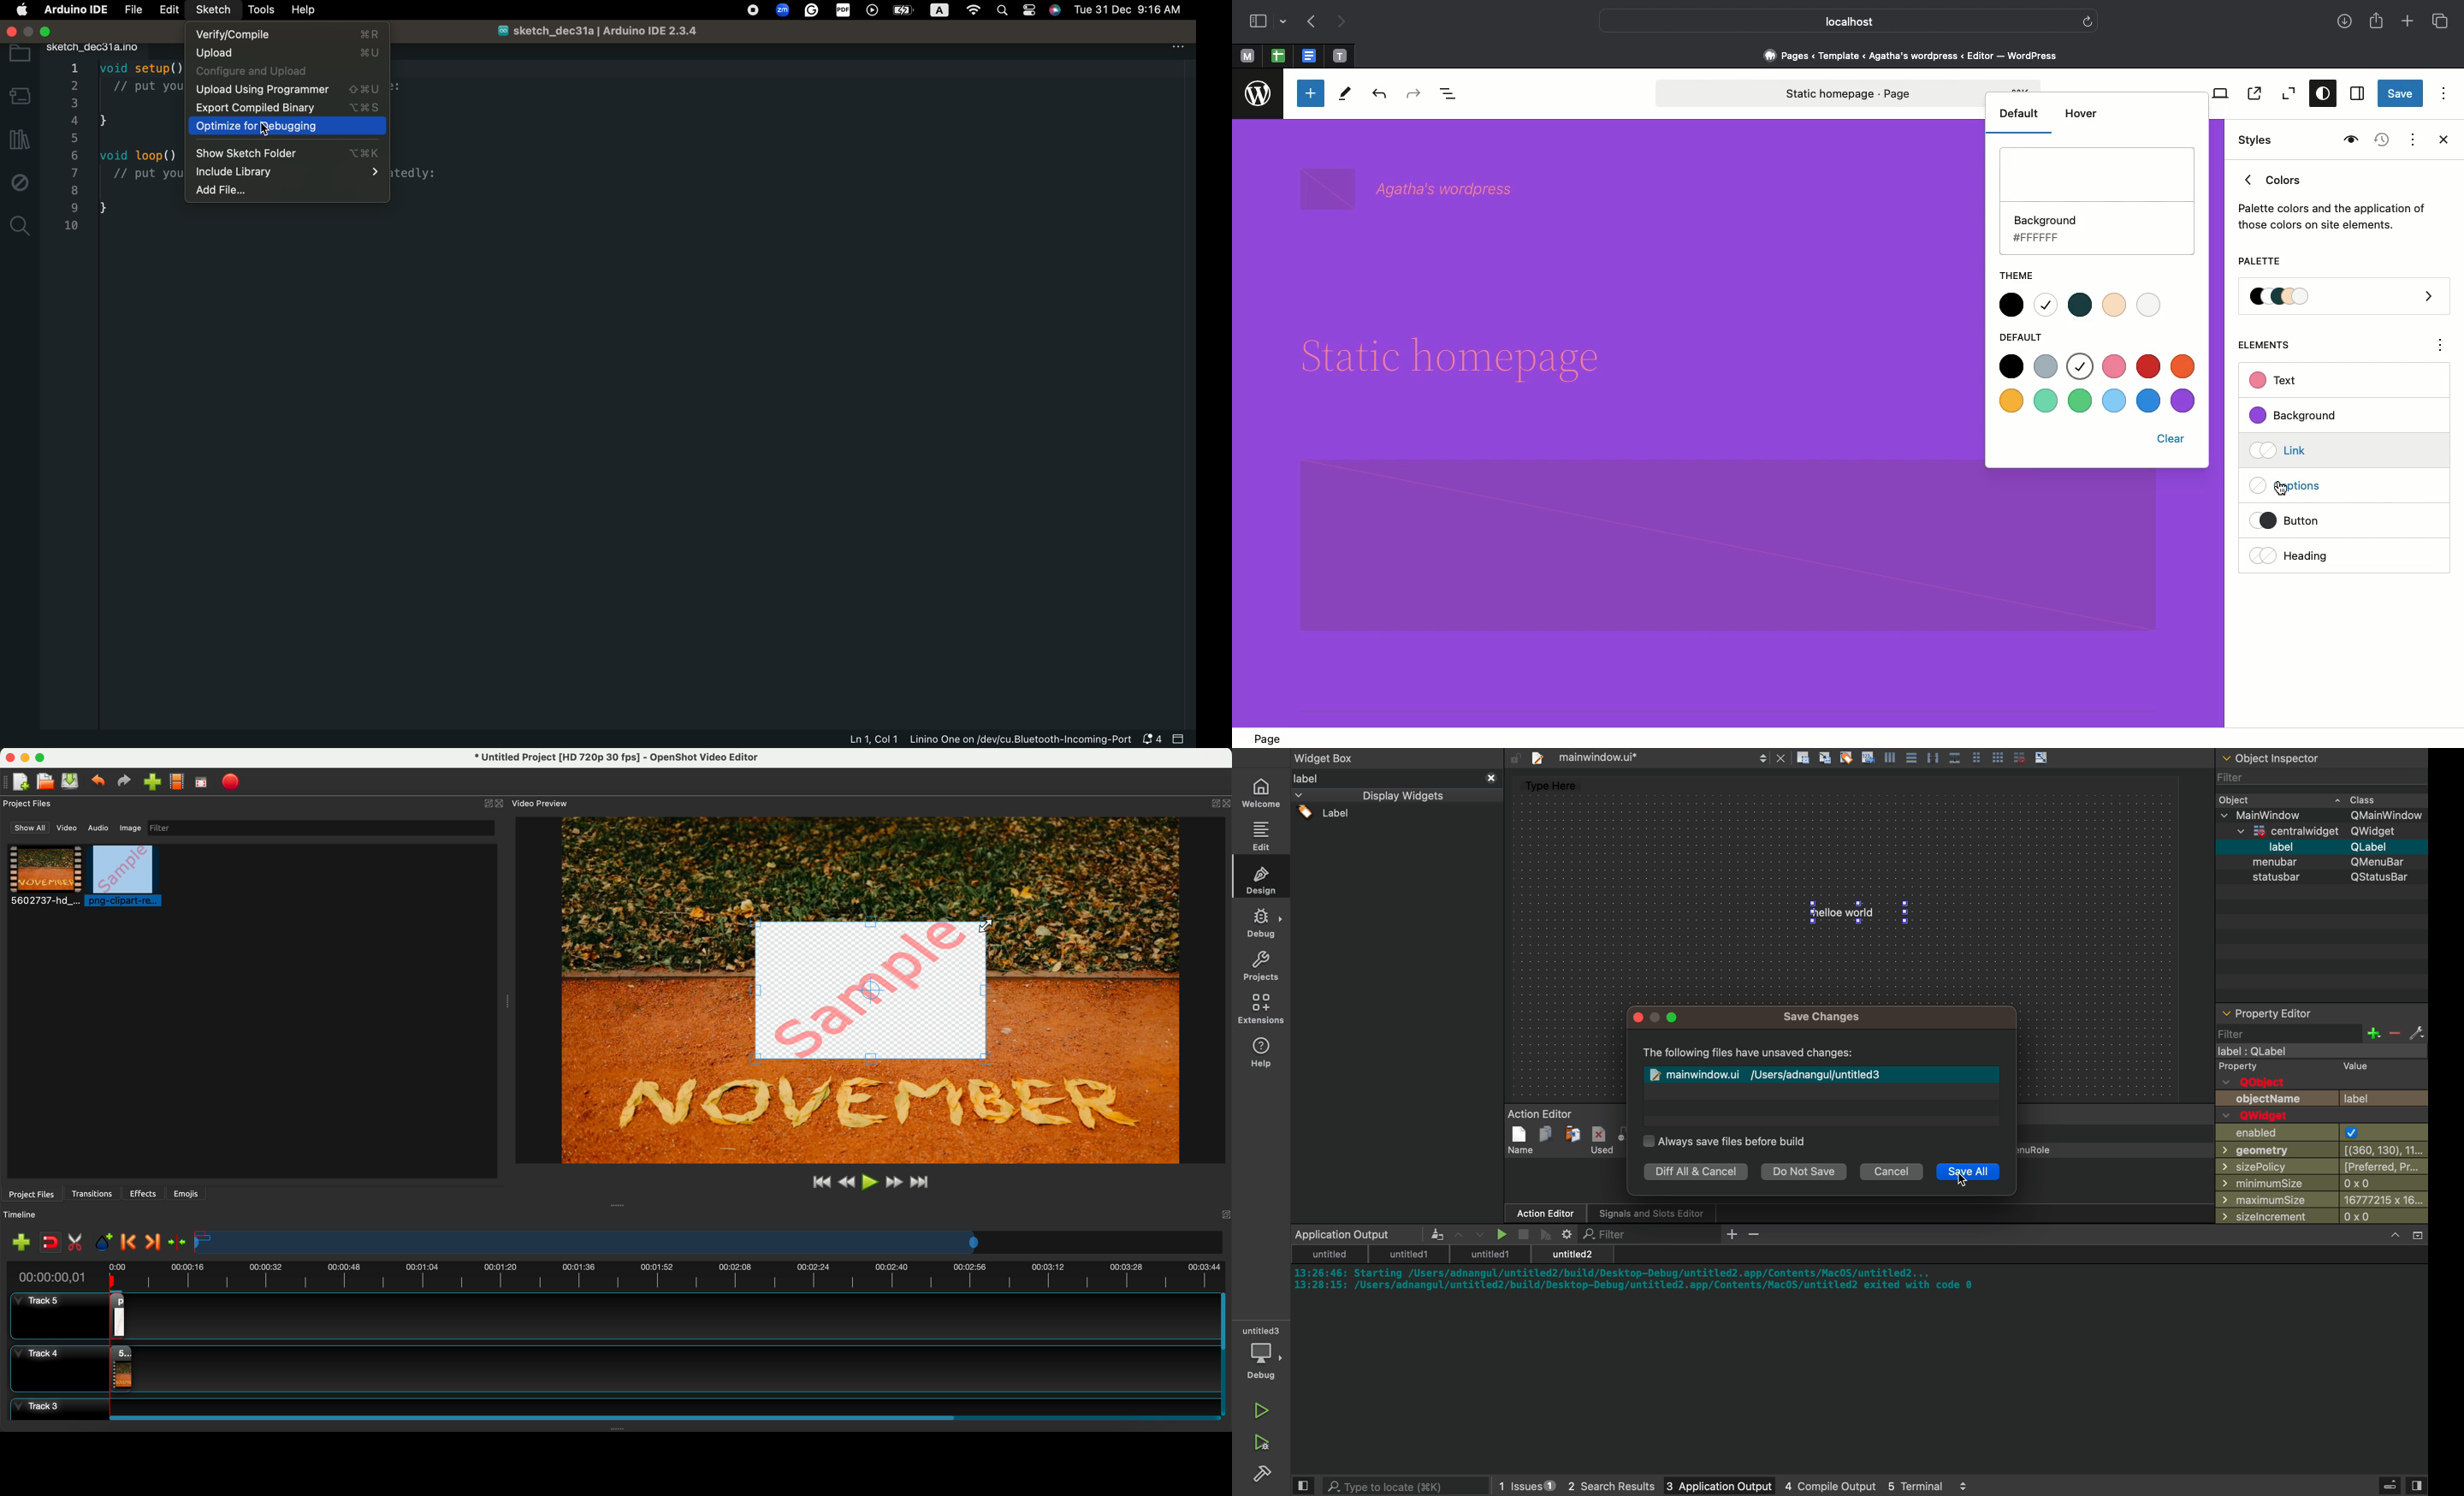 This screenshot has height=1512, width=2464. What do you see at coordinates (23, 11) in the screenshot?
I see `main setting` at bounding box center [23, 11].